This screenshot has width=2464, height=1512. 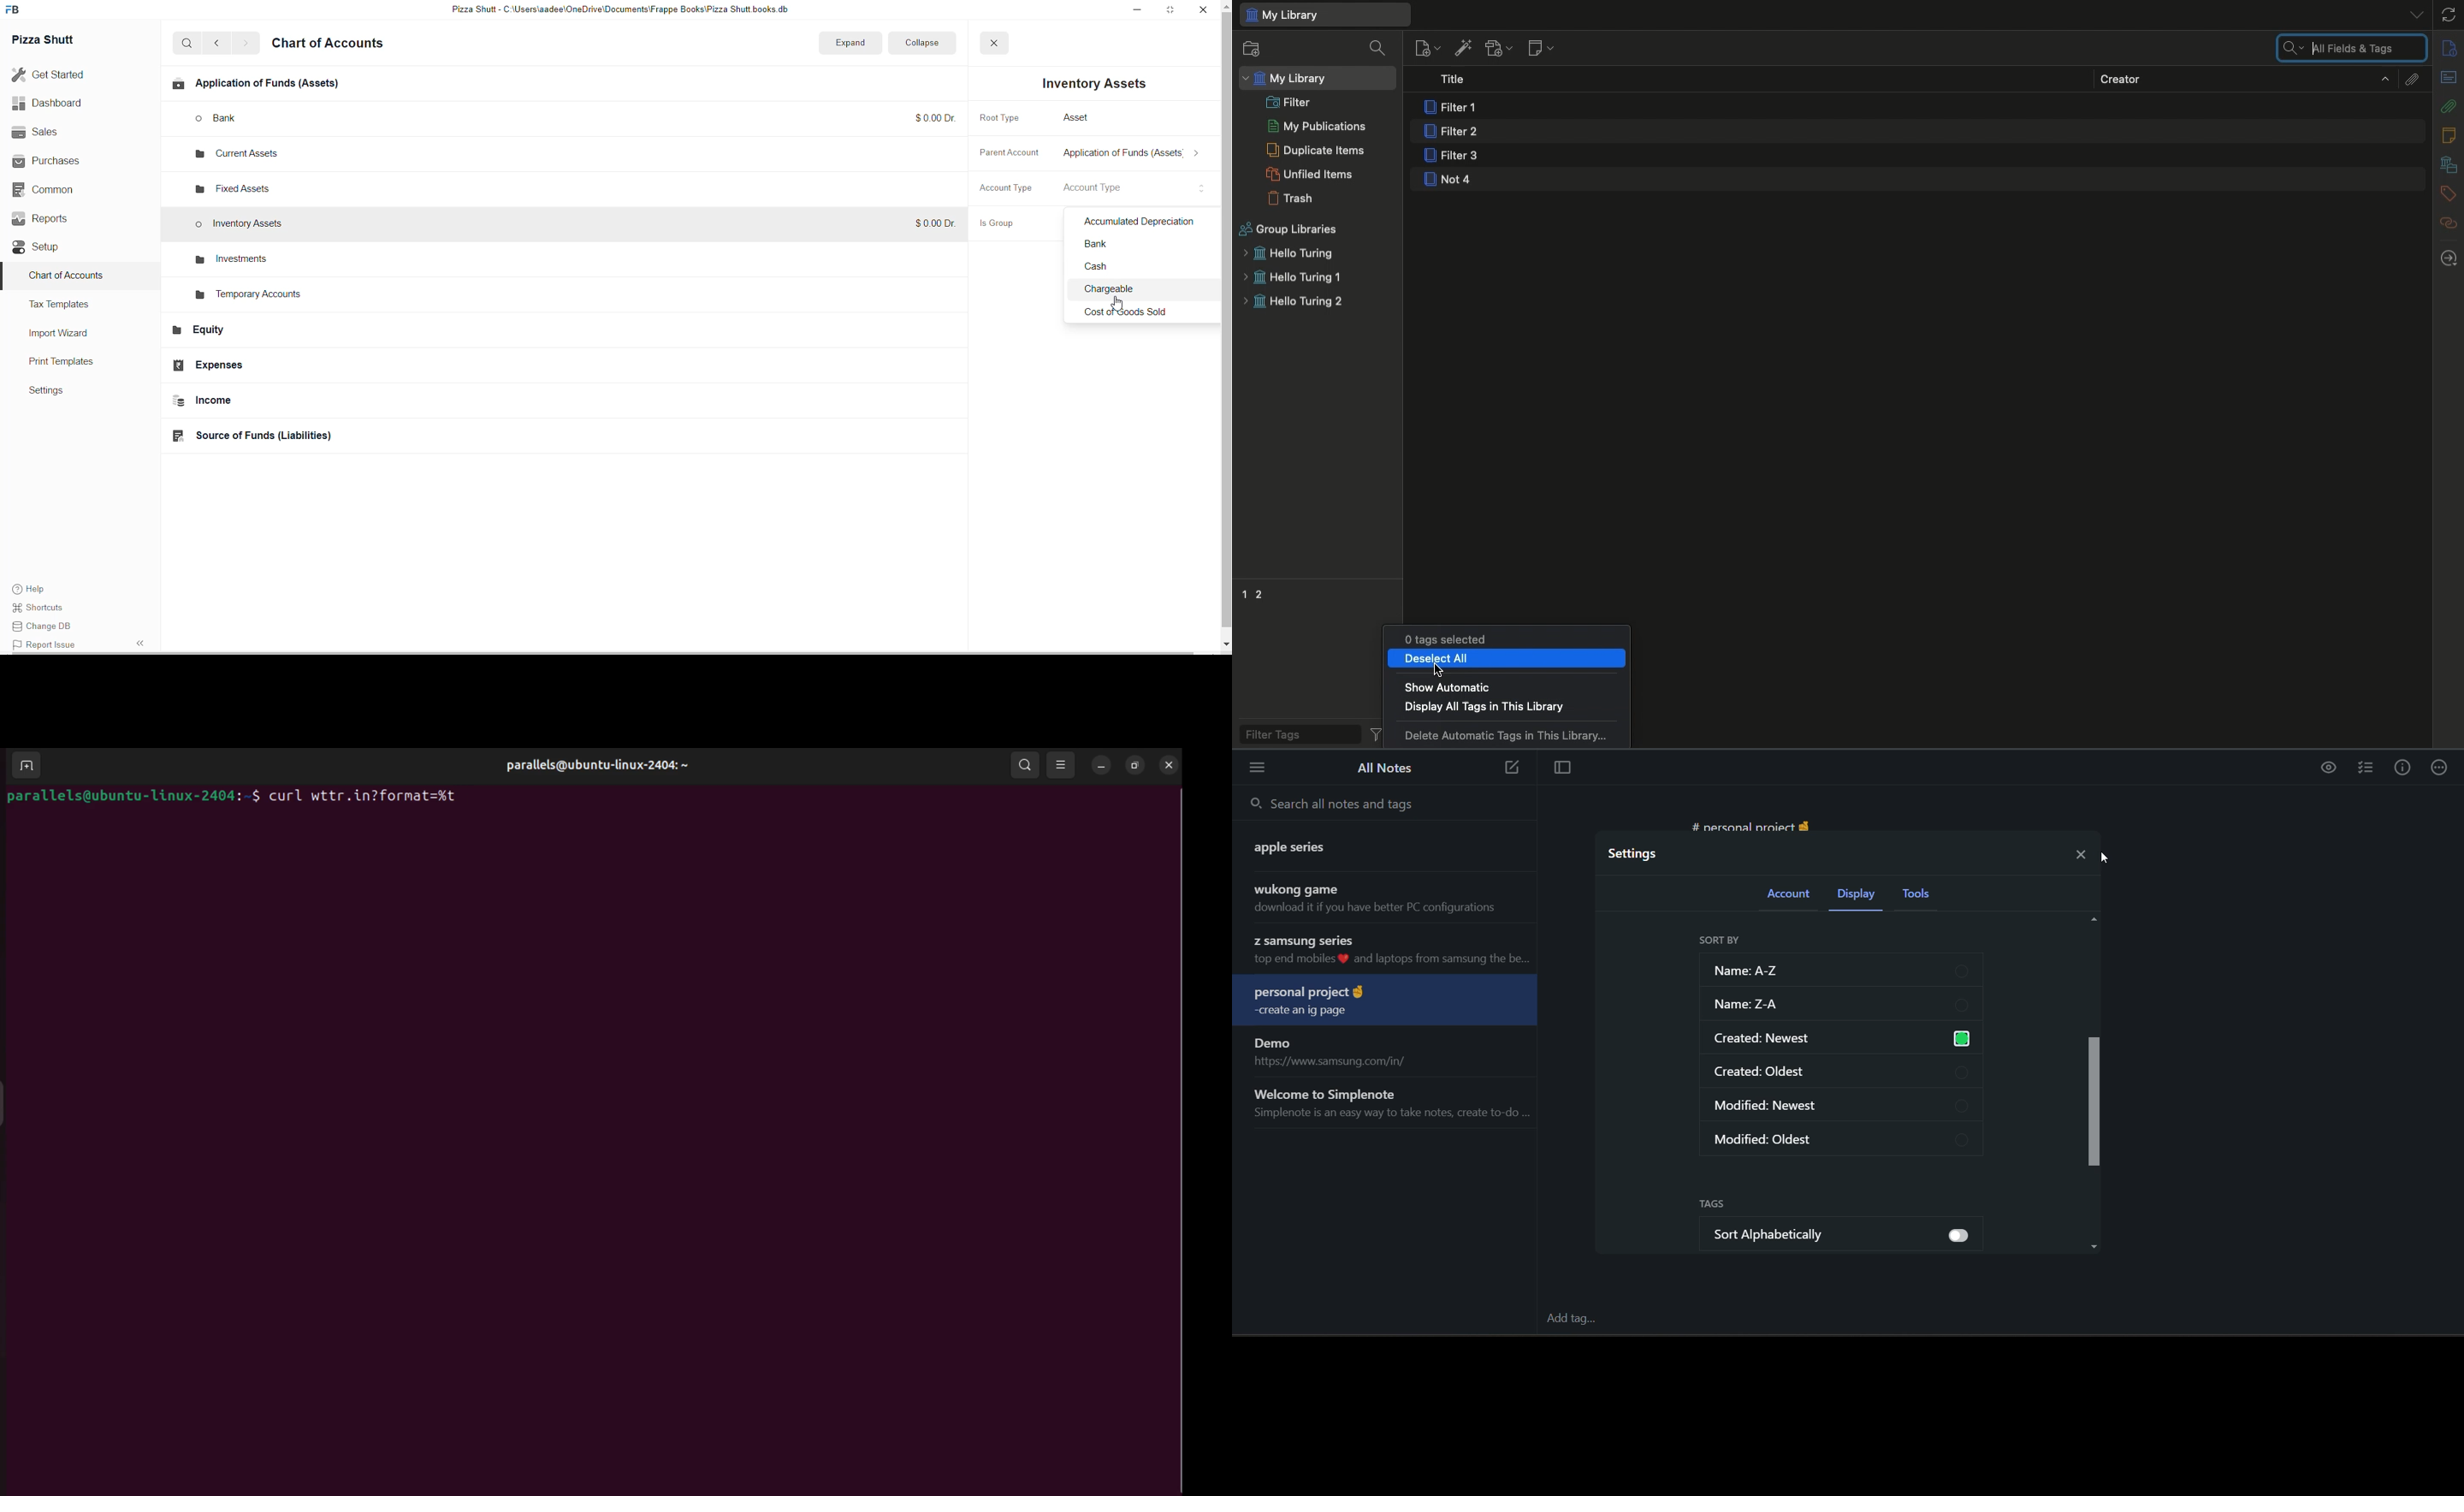 What do you see at coordinates (1312, 174) in the screenshot?
I see `Unified items` at bounding box center [1312, 174].